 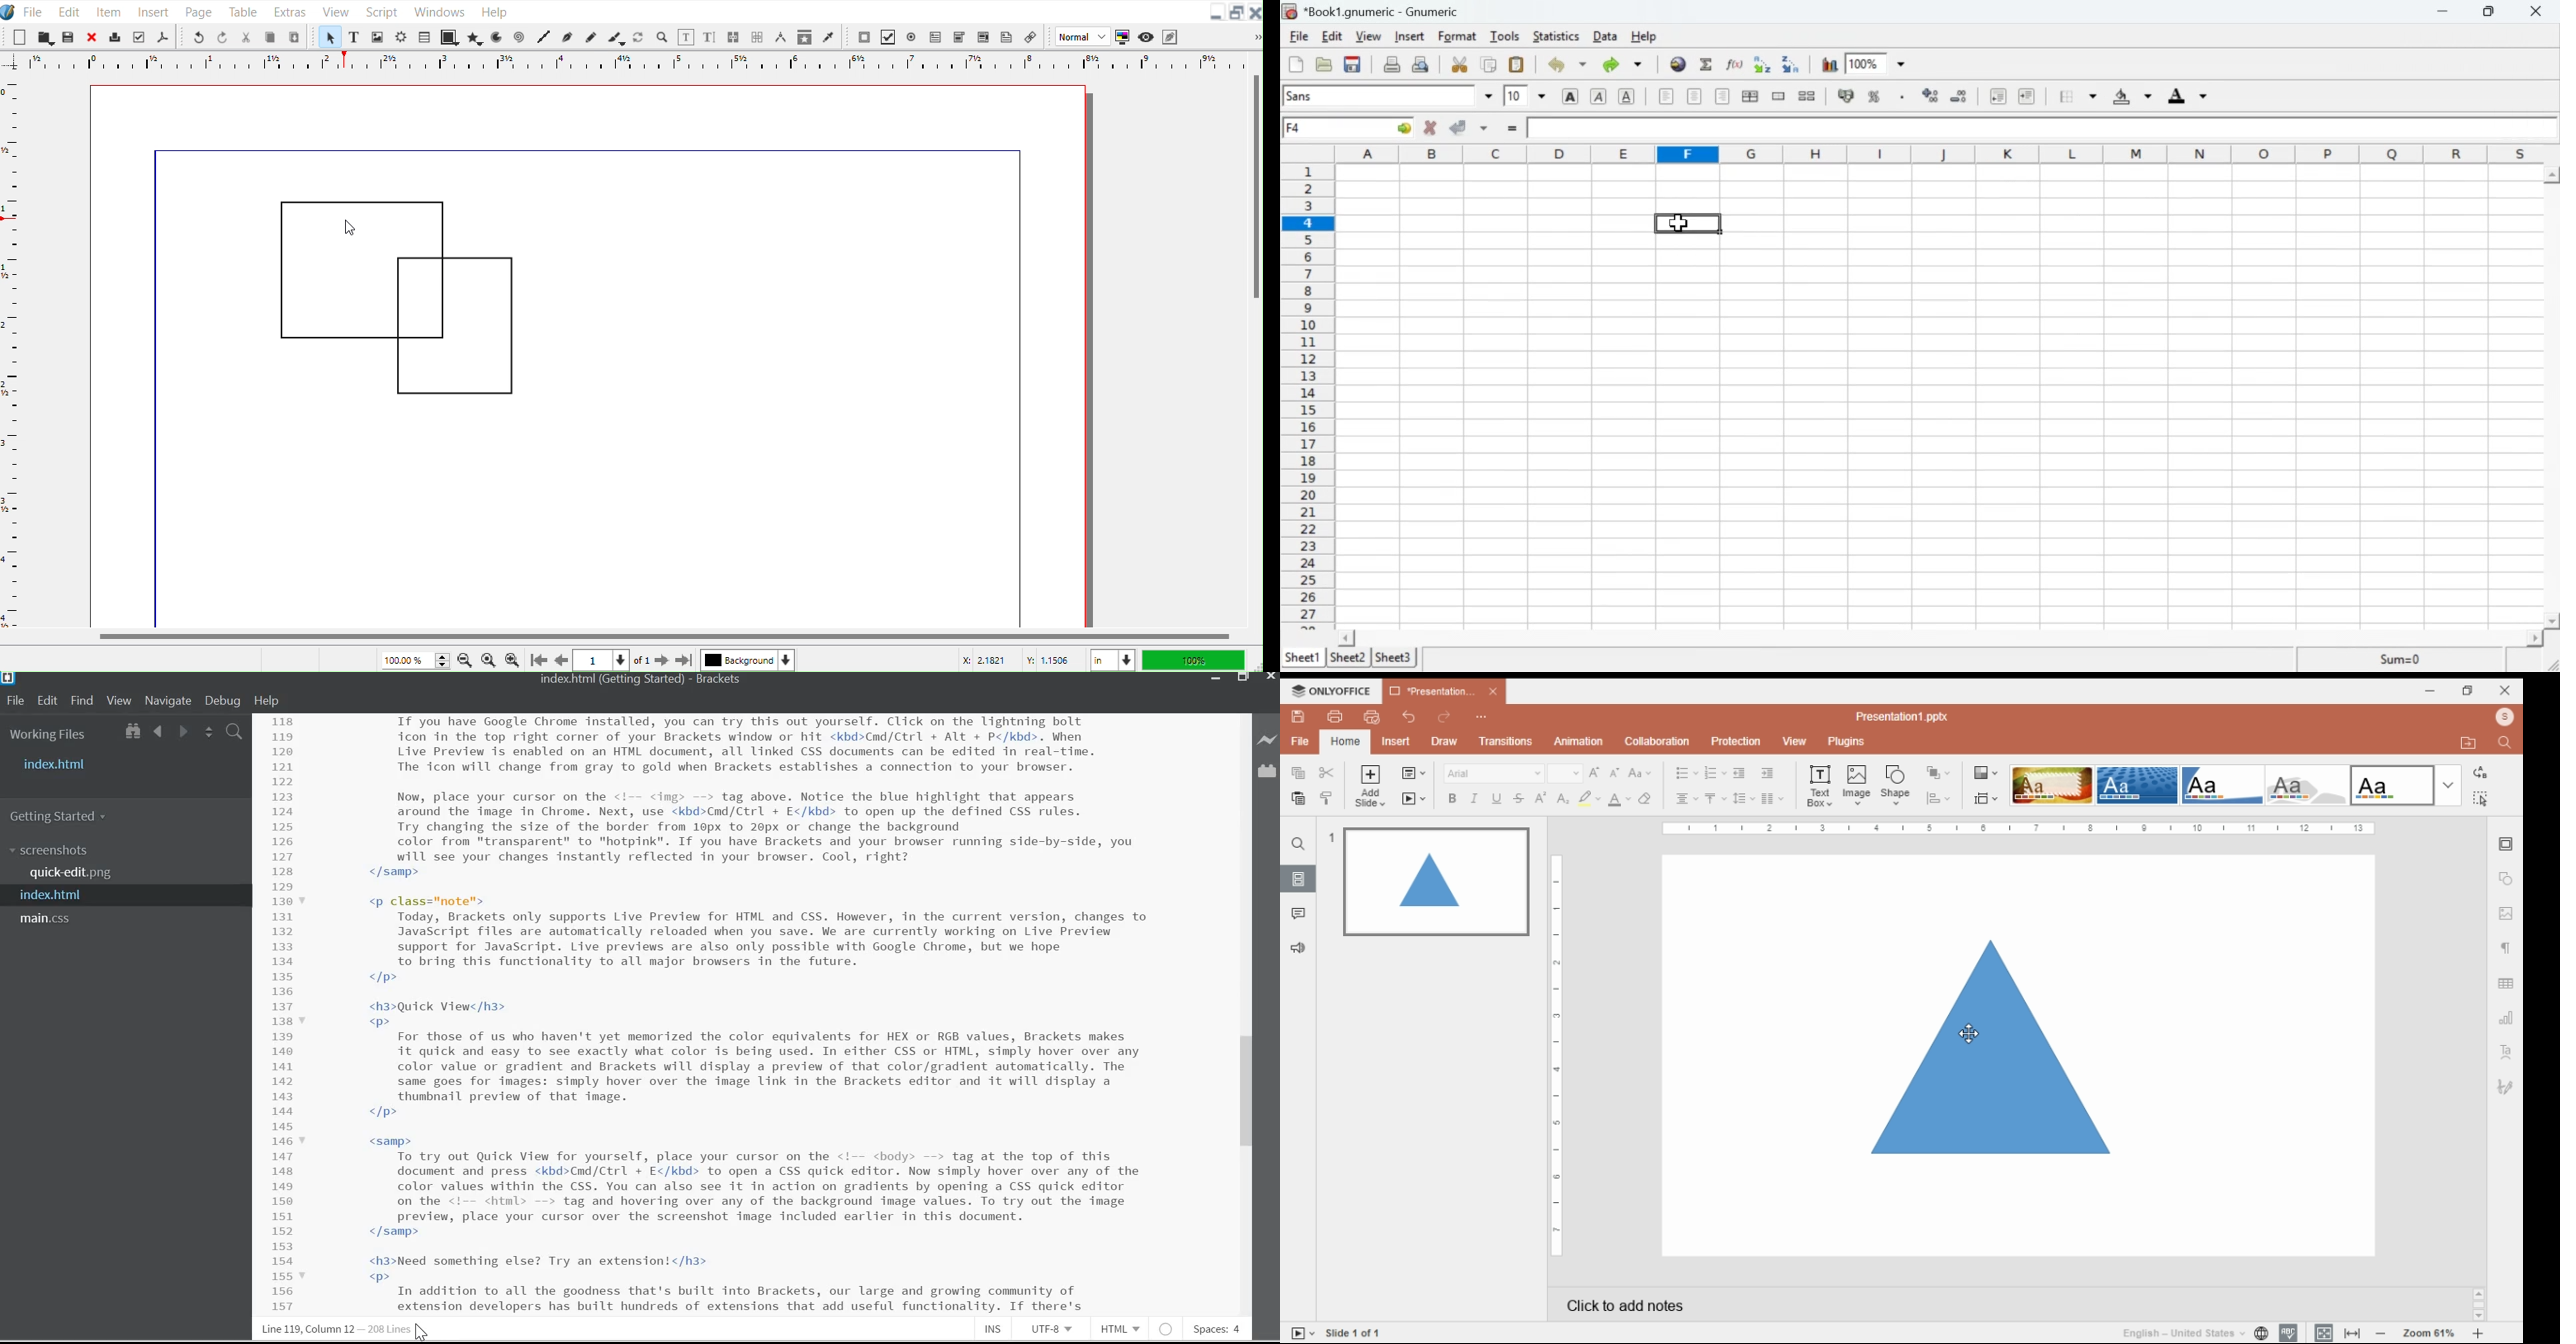 I want to click on Drop down box, so click(x=1250, y=36).